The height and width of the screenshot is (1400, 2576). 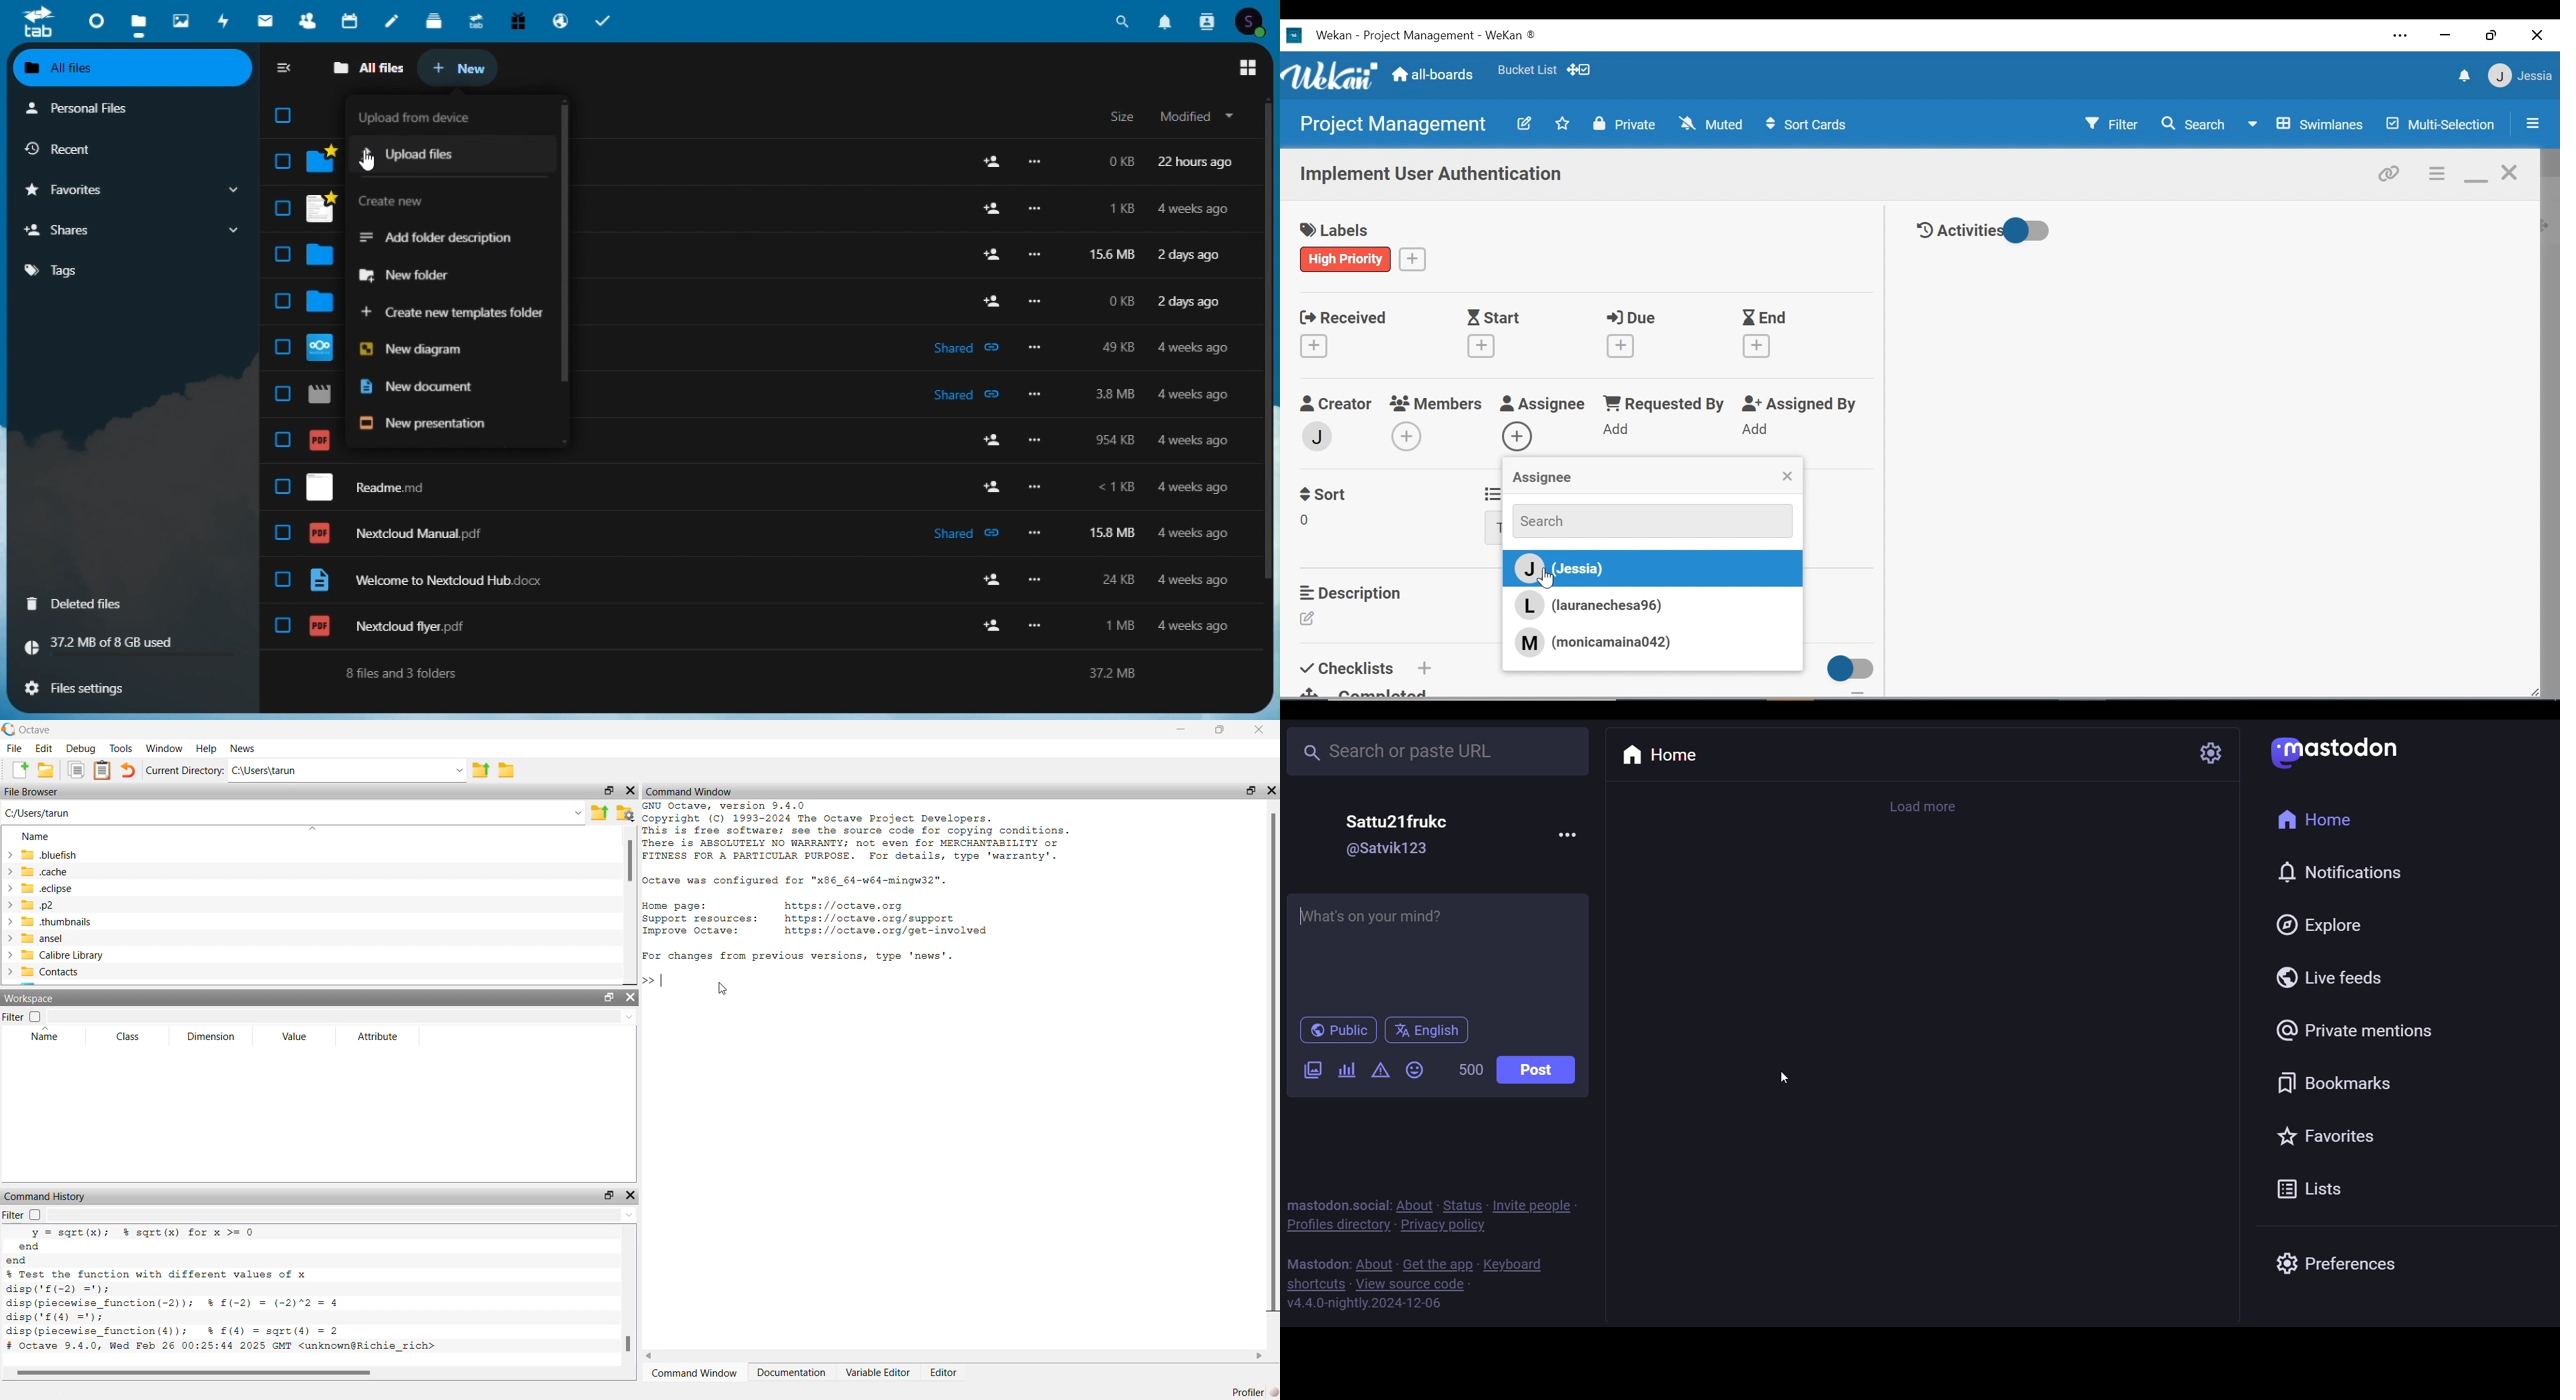 What do you see at coordinates (1199, 395) in the screenshot?
I see `4 weeks ago` at bounding box center [1199, 395].